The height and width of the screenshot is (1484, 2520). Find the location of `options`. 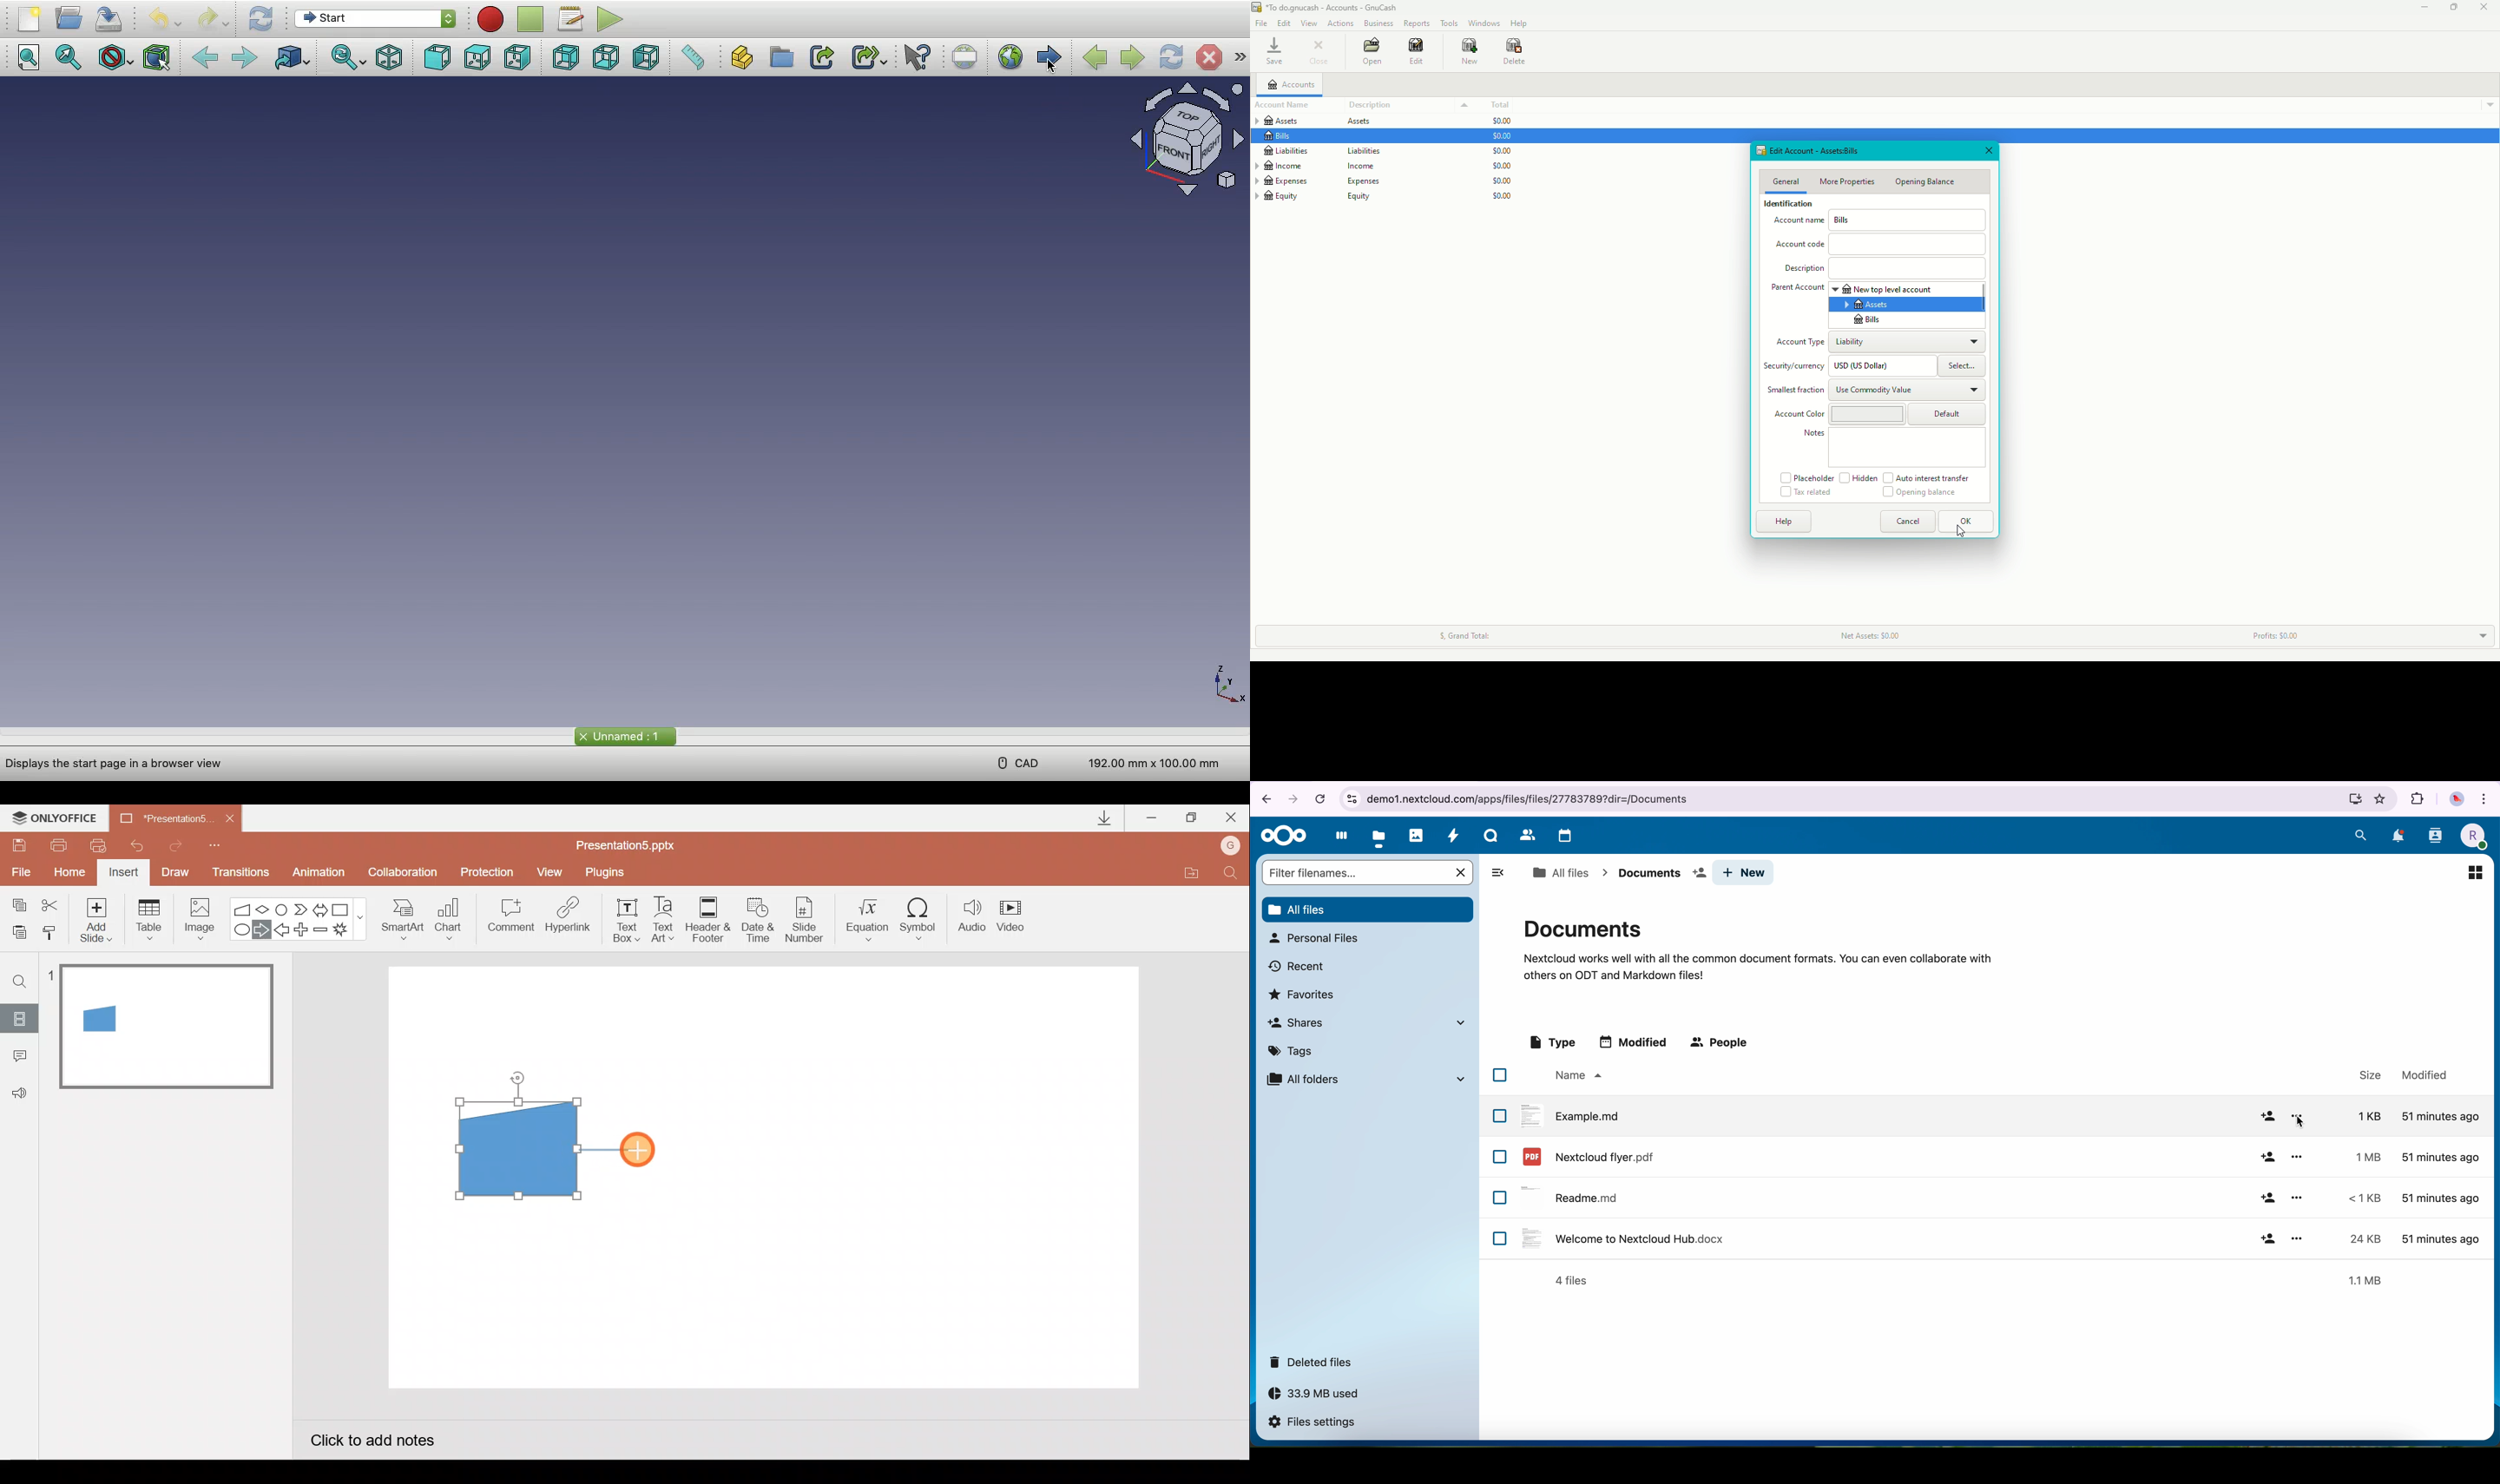

options is located at coordinates (2297, 1198).